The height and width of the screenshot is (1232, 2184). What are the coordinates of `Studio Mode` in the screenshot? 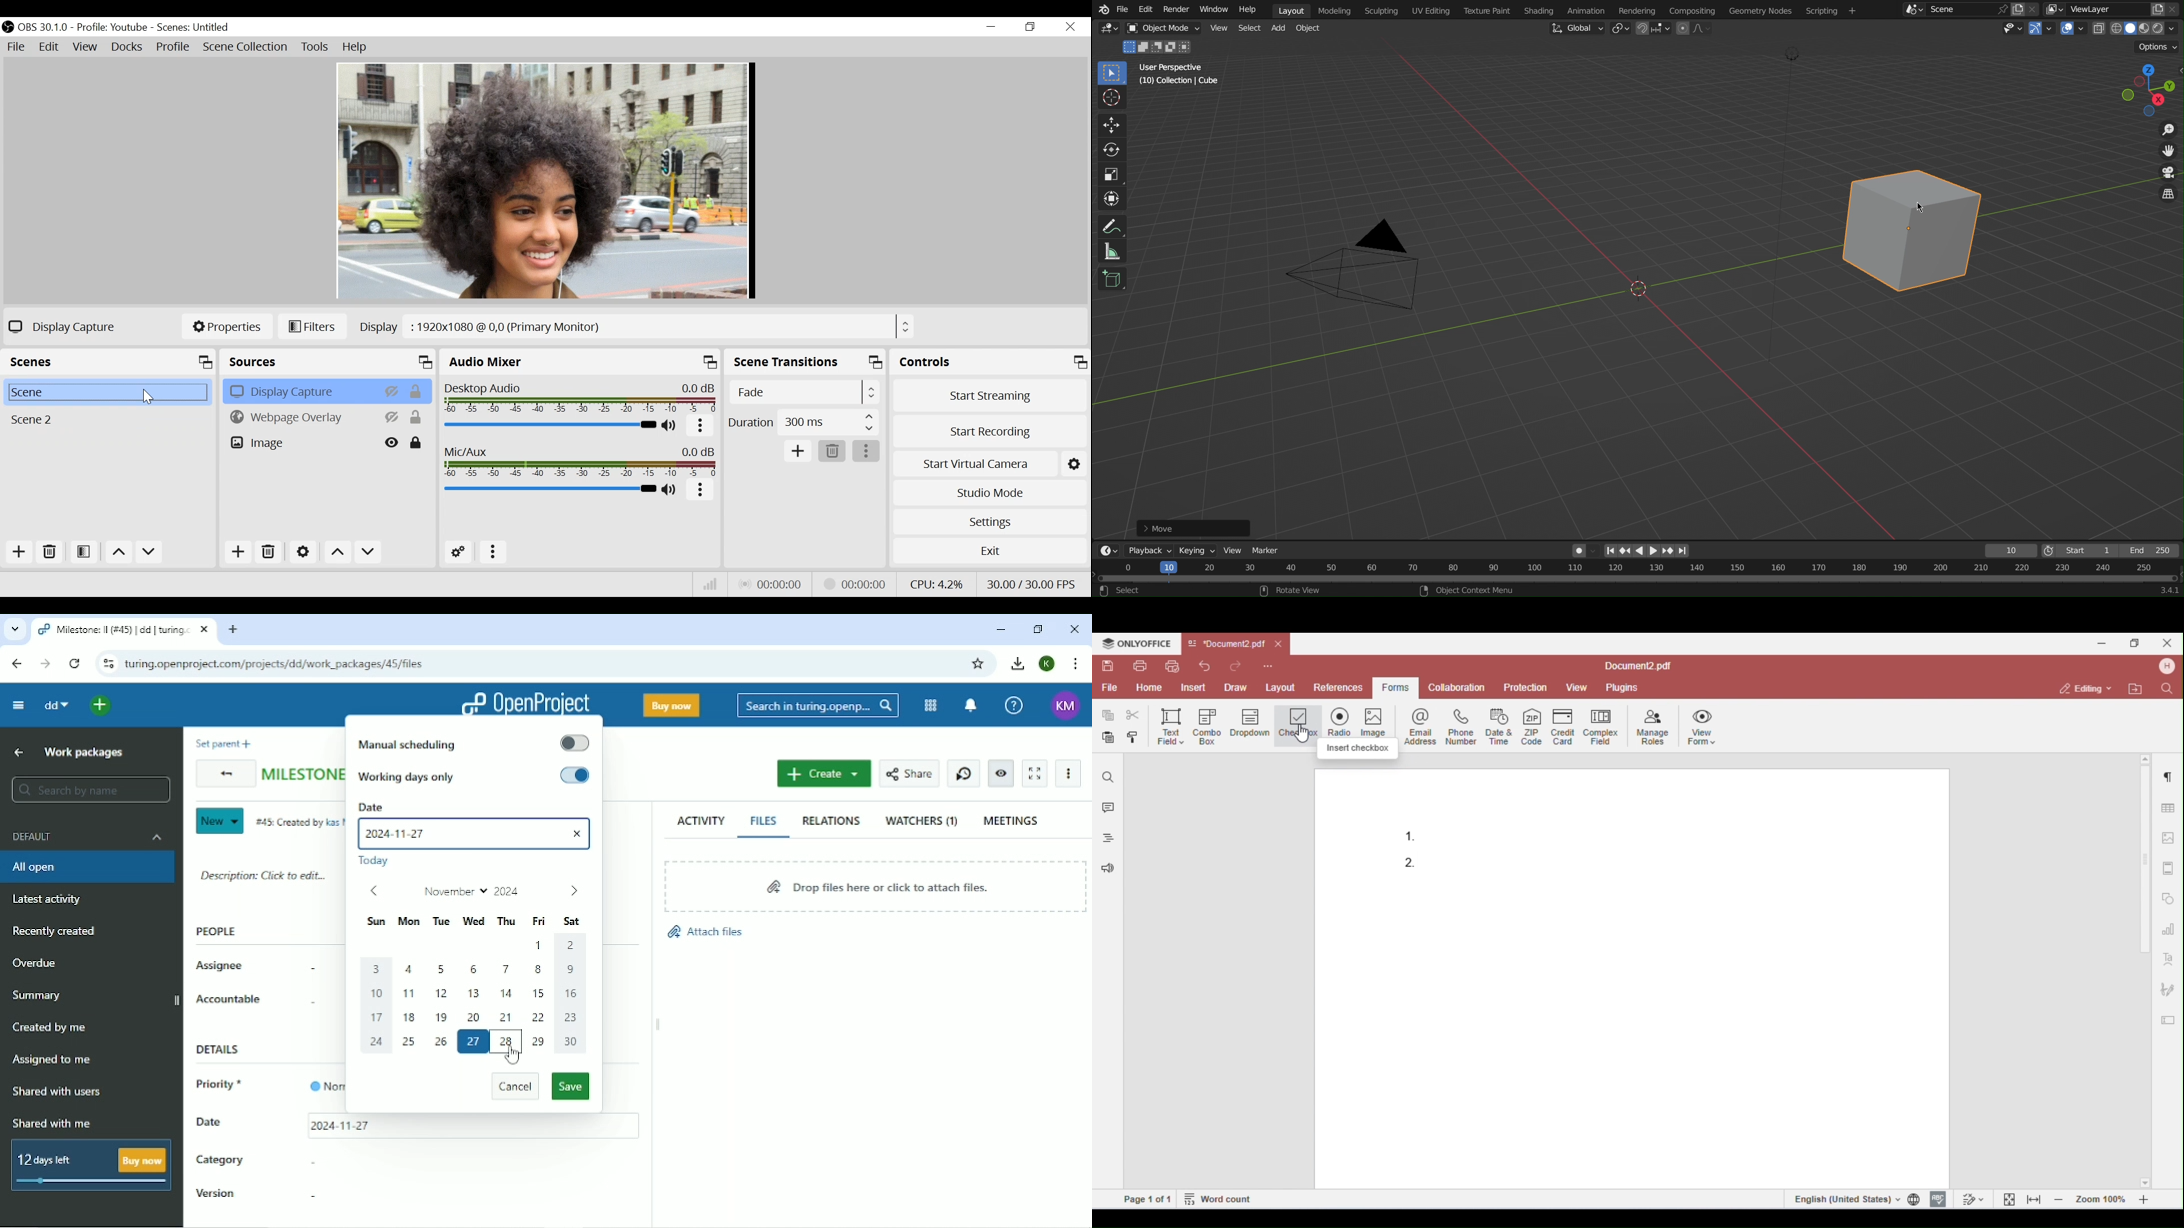 It's located at (988, 493).